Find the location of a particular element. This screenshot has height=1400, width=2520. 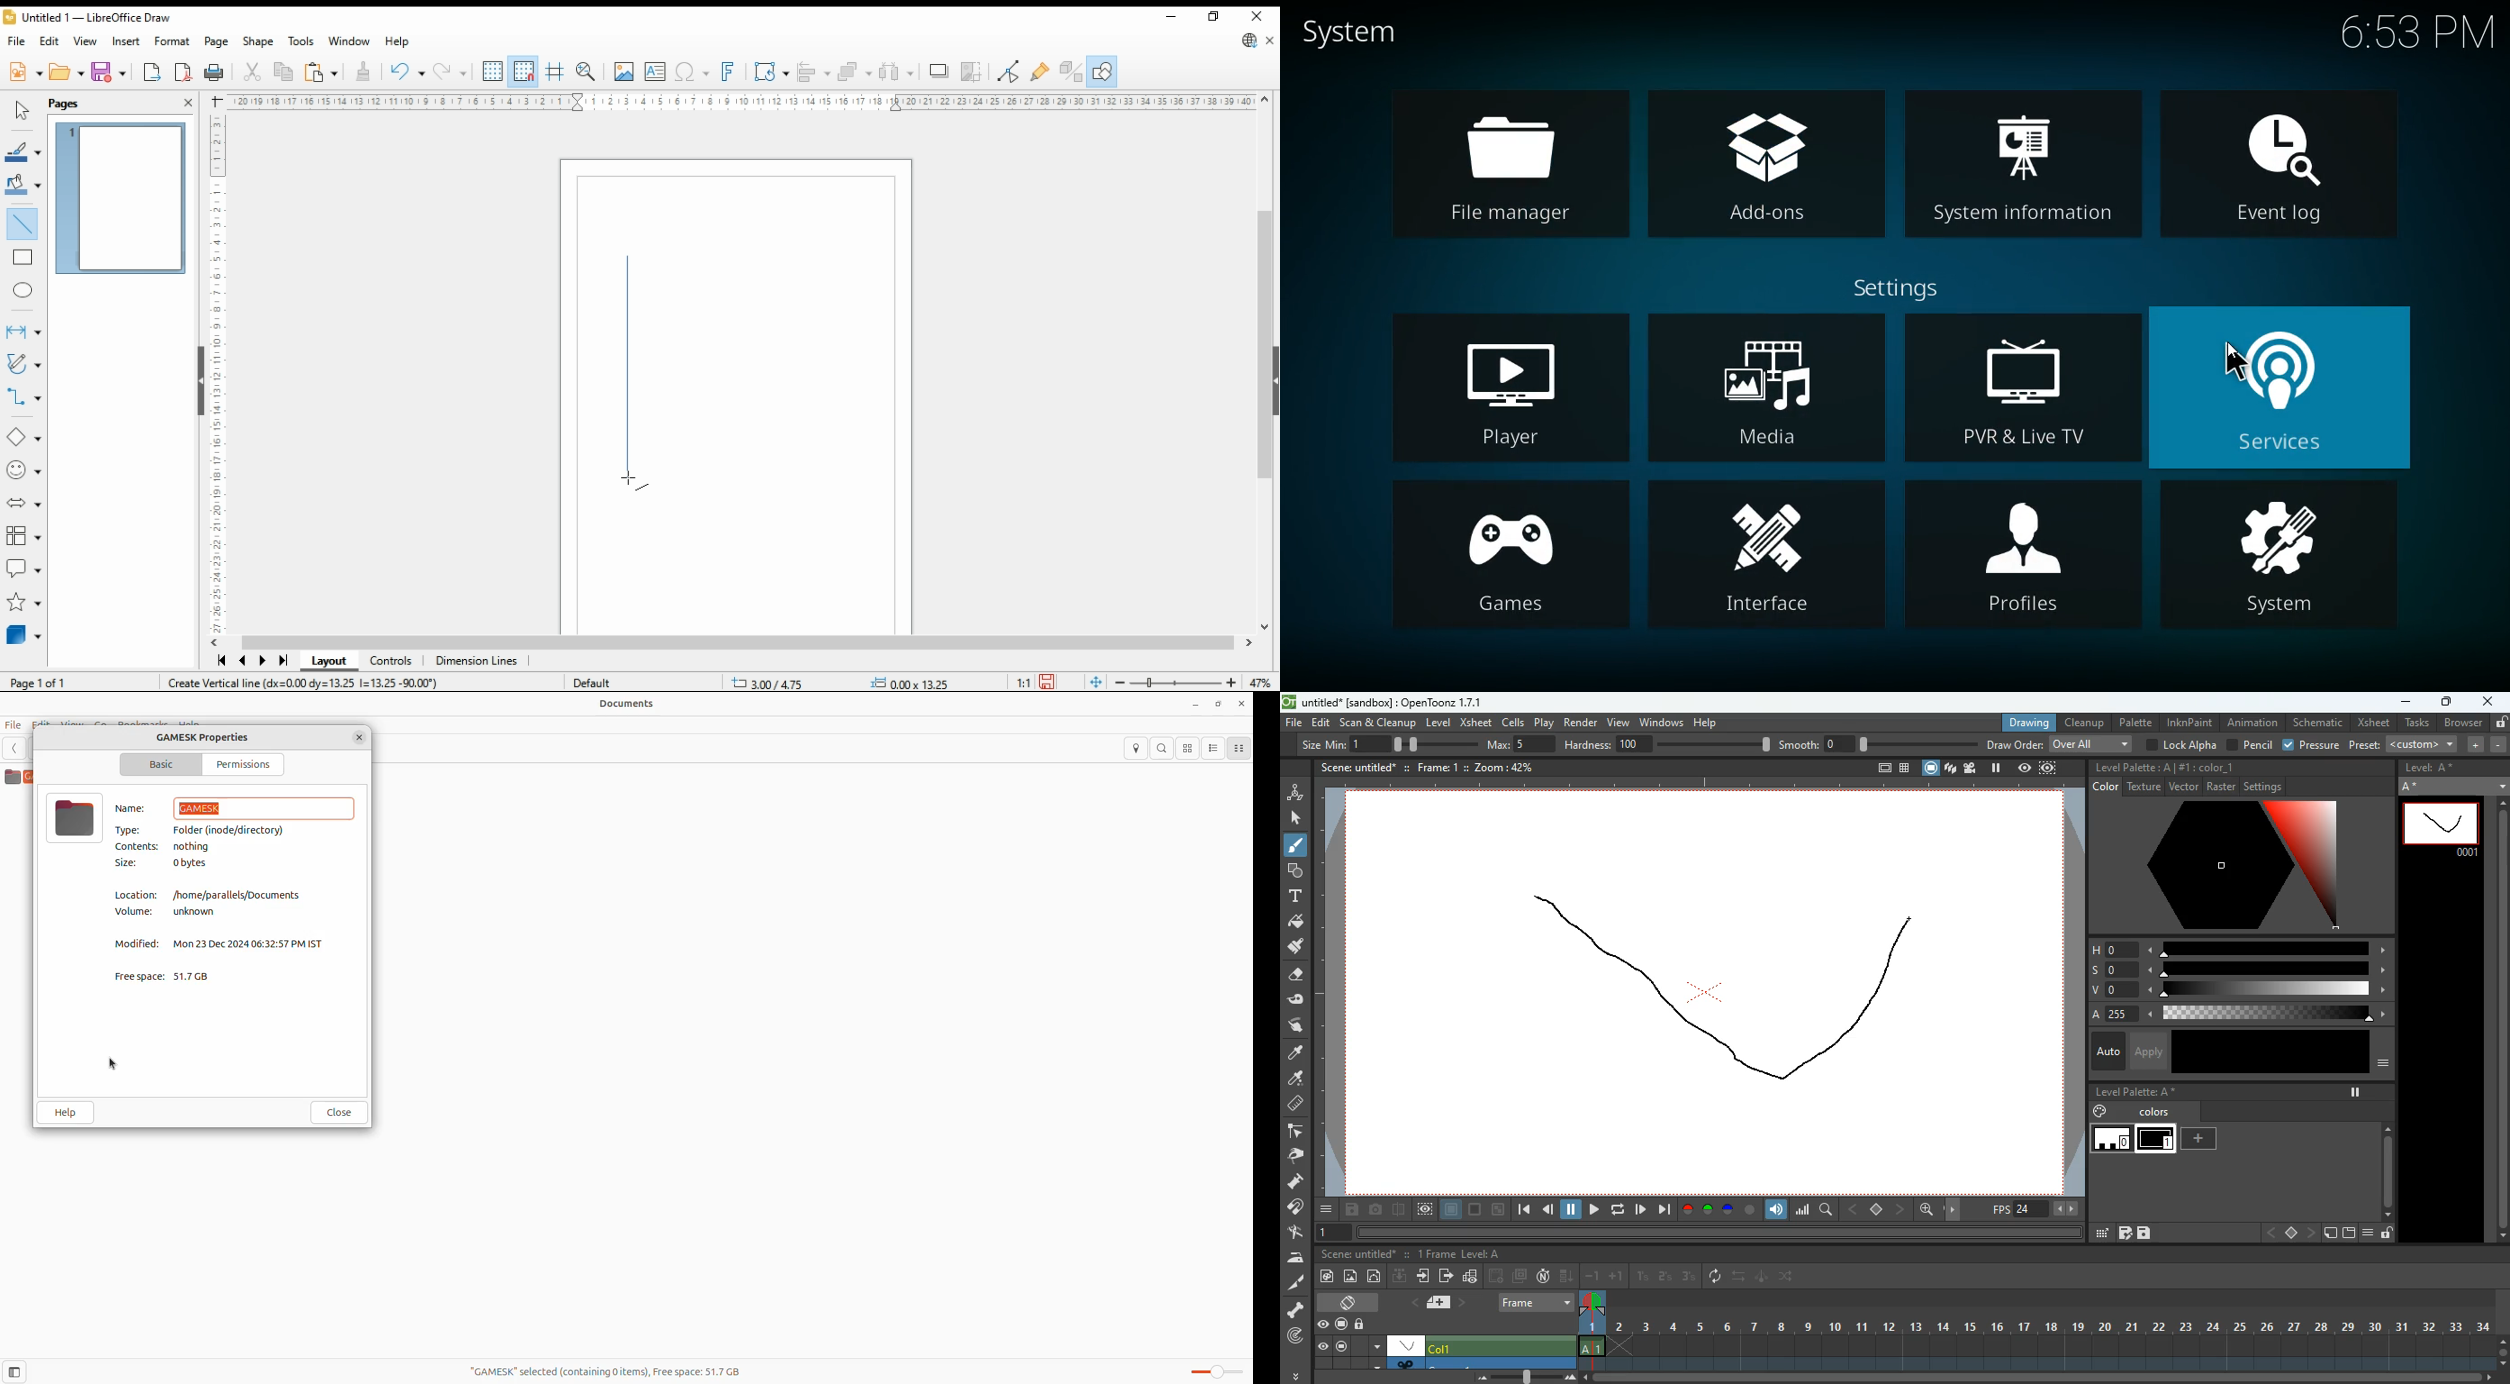

scroll bar is located at coordinates (1259, 361).